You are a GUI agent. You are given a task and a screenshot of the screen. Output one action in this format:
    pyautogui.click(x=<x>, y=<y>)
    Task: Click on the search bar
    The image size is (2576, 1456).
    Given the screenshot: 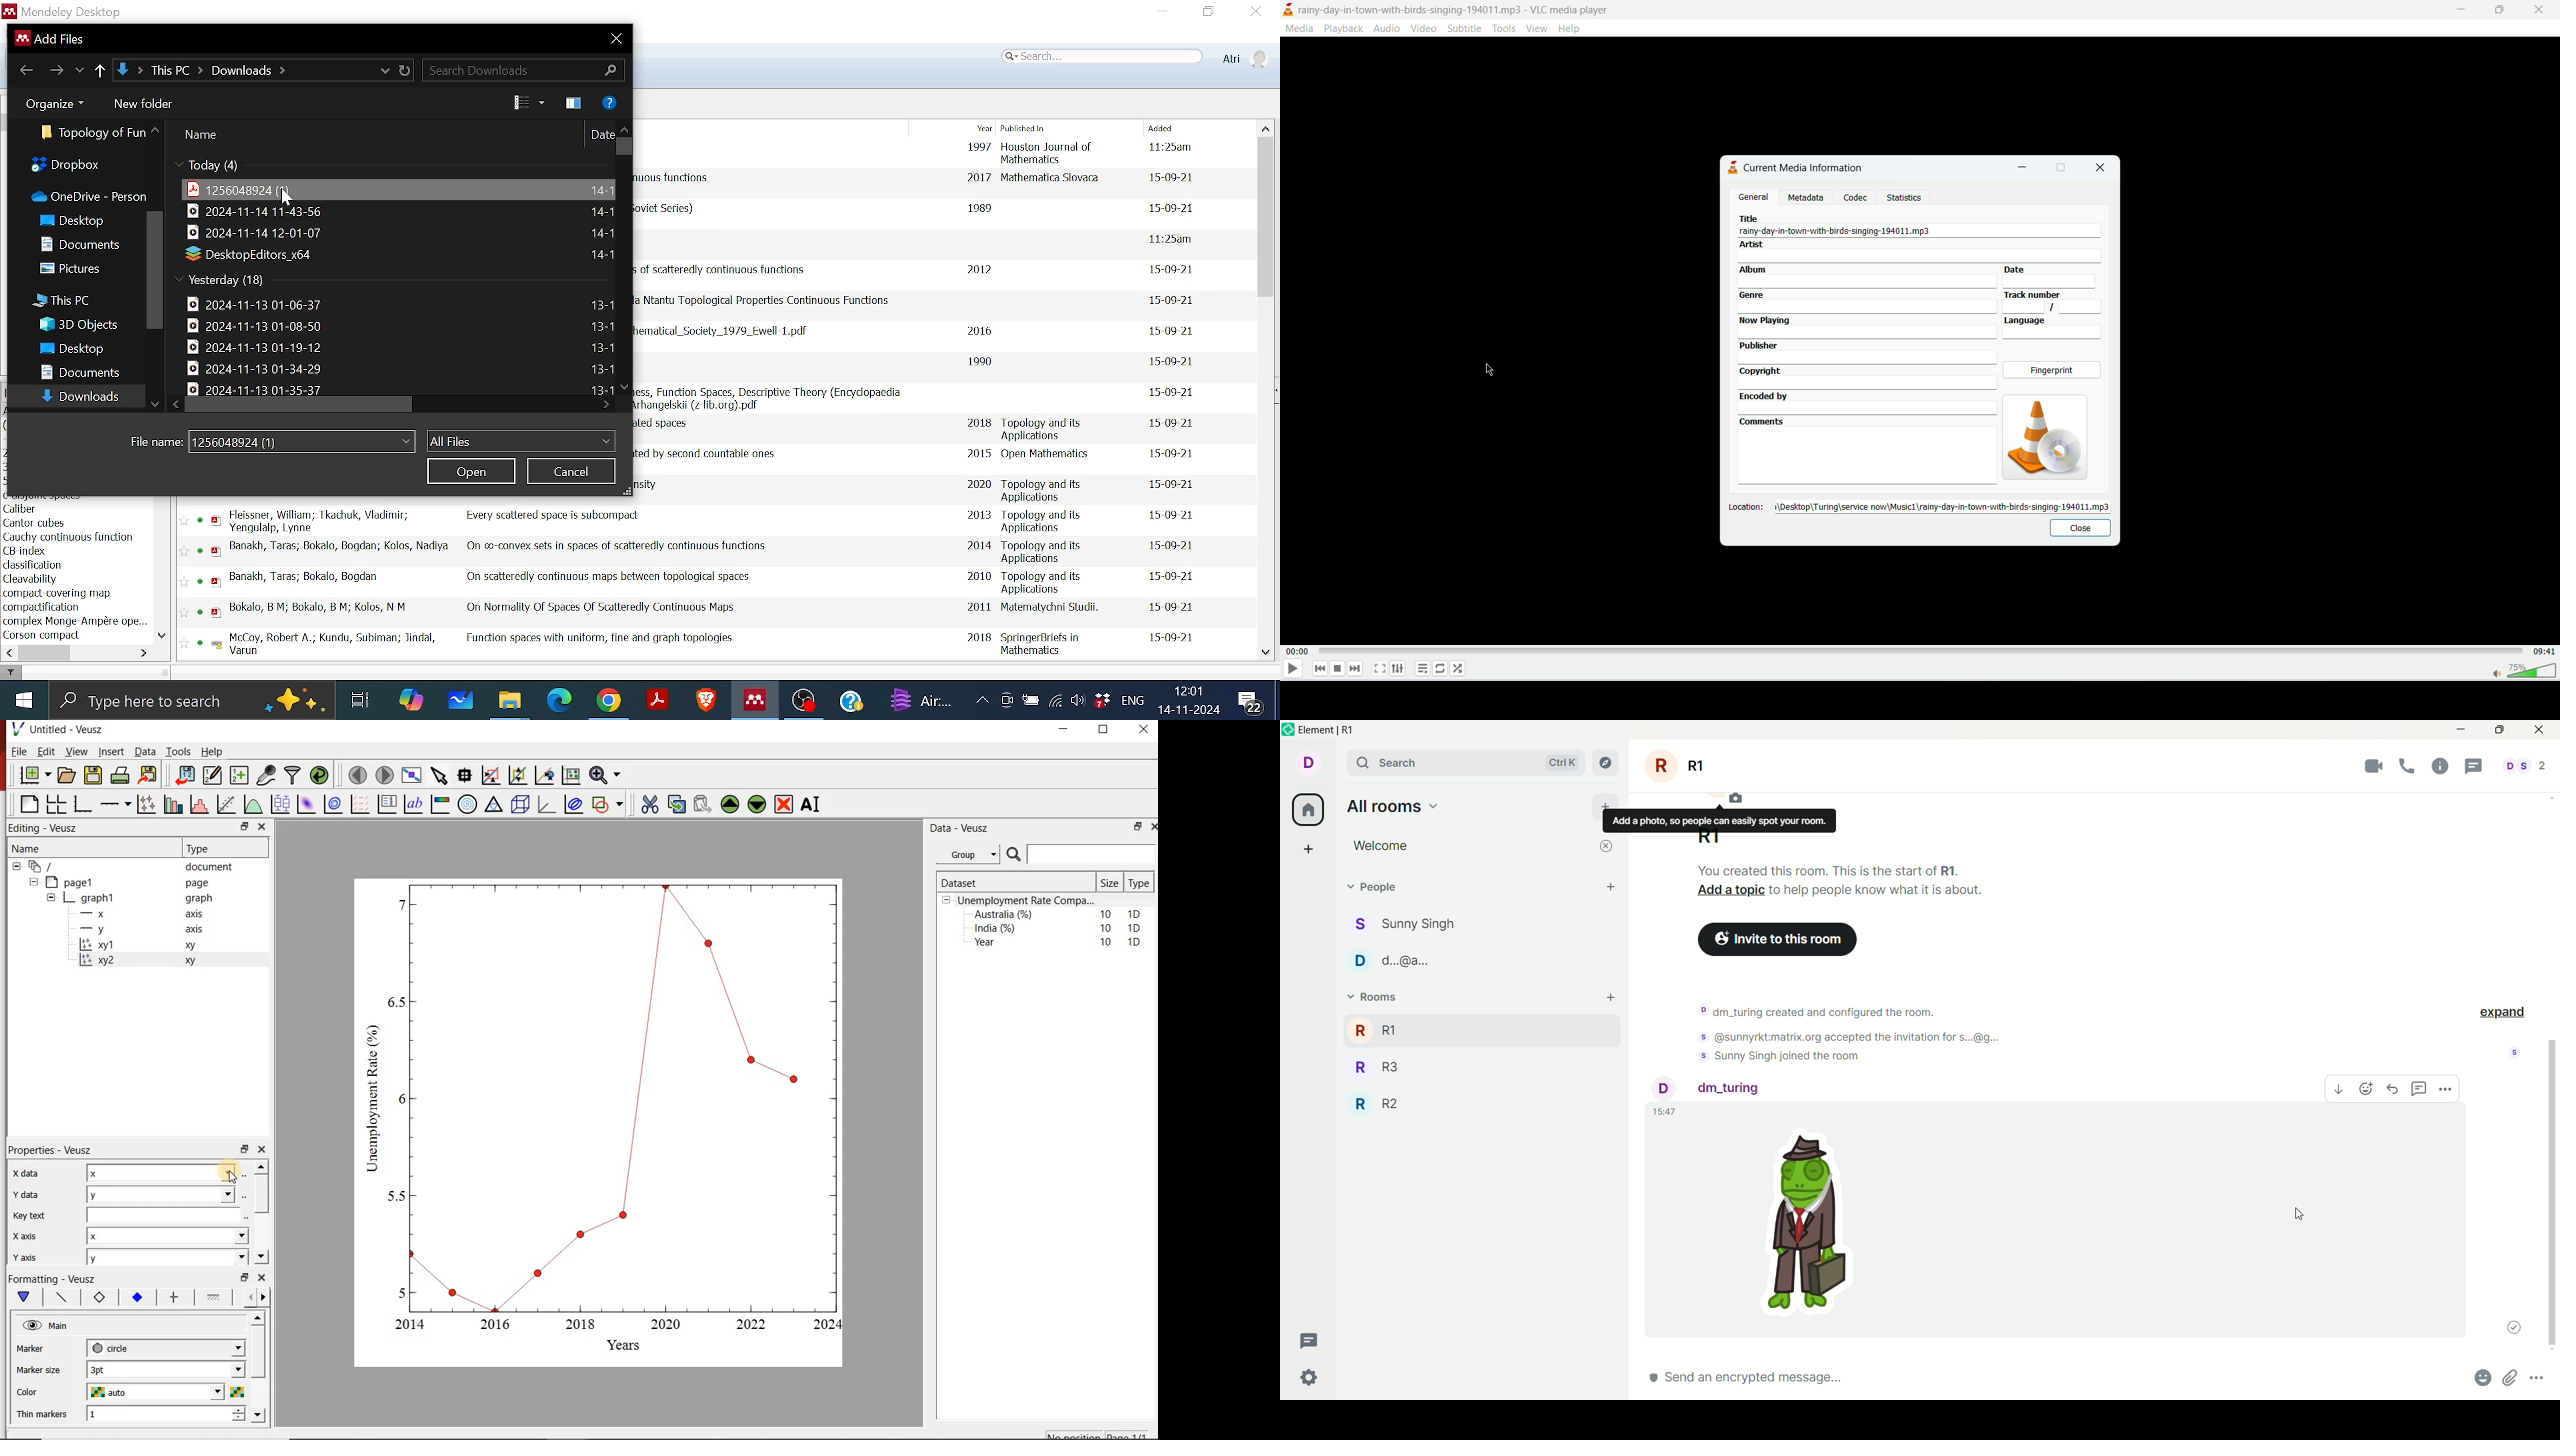 What is the action you would take?
    pyautogui.click(x=1080, y=854)
    